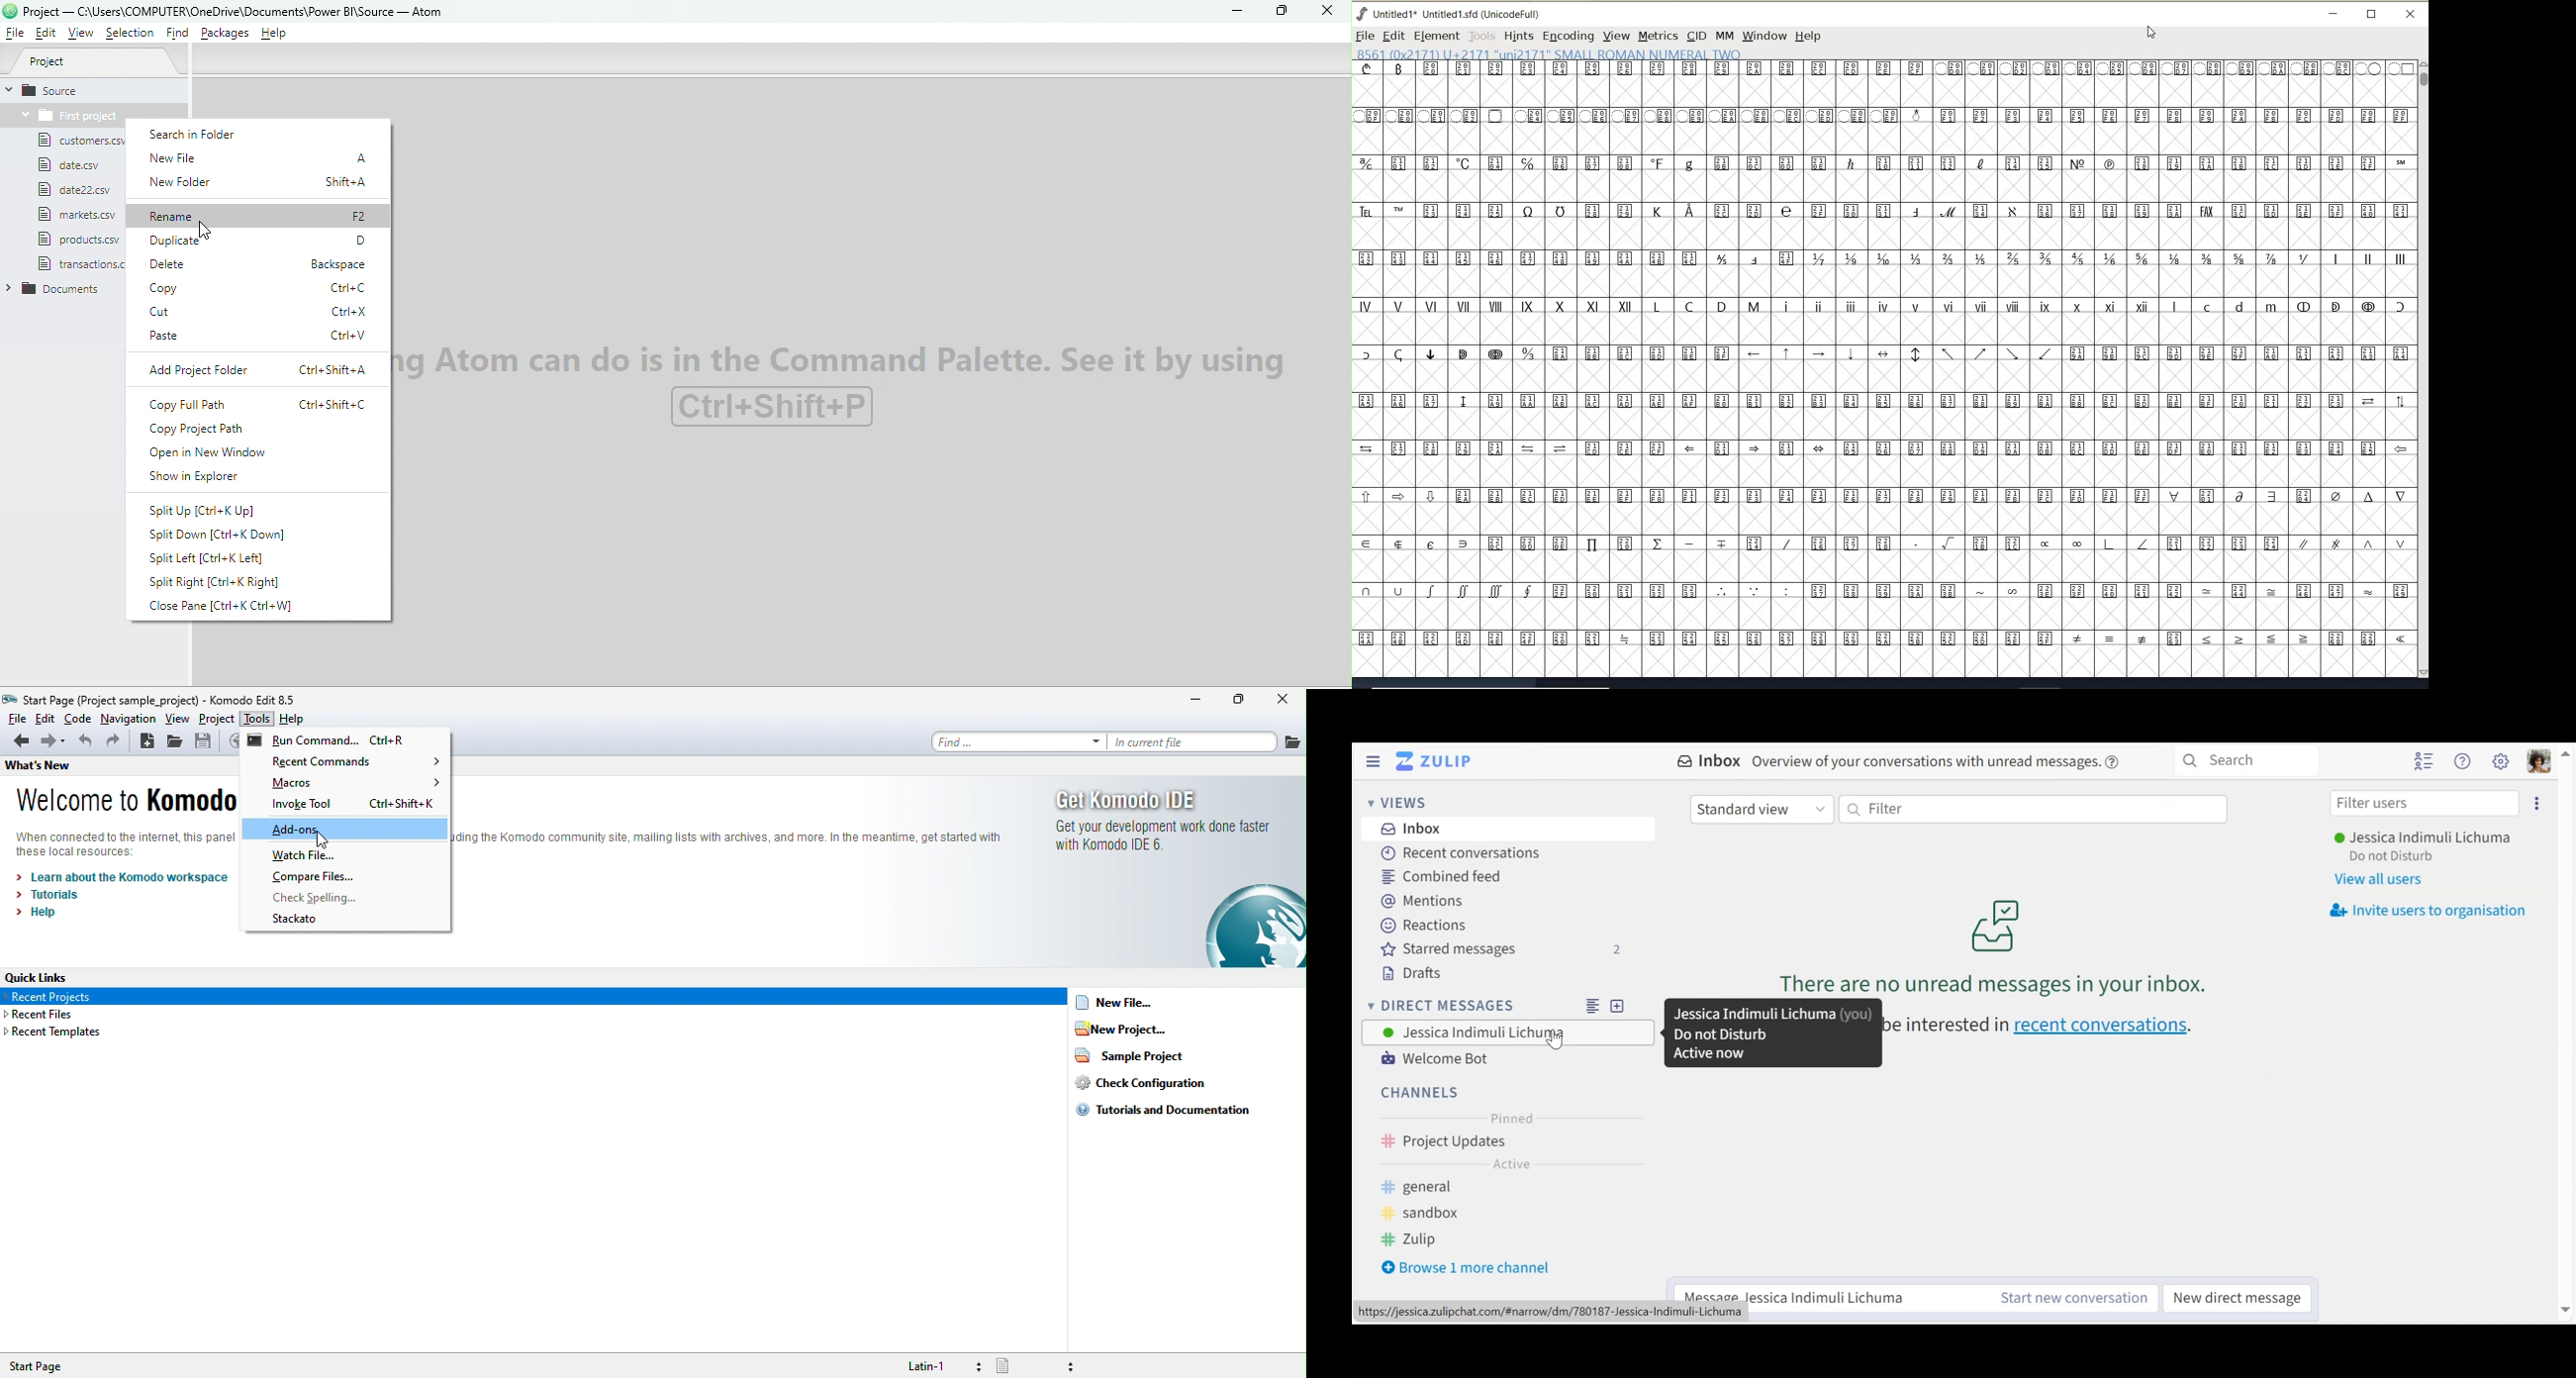 This screenshot has height=1400, width=2576. I want to click on View, so click(82, 34).